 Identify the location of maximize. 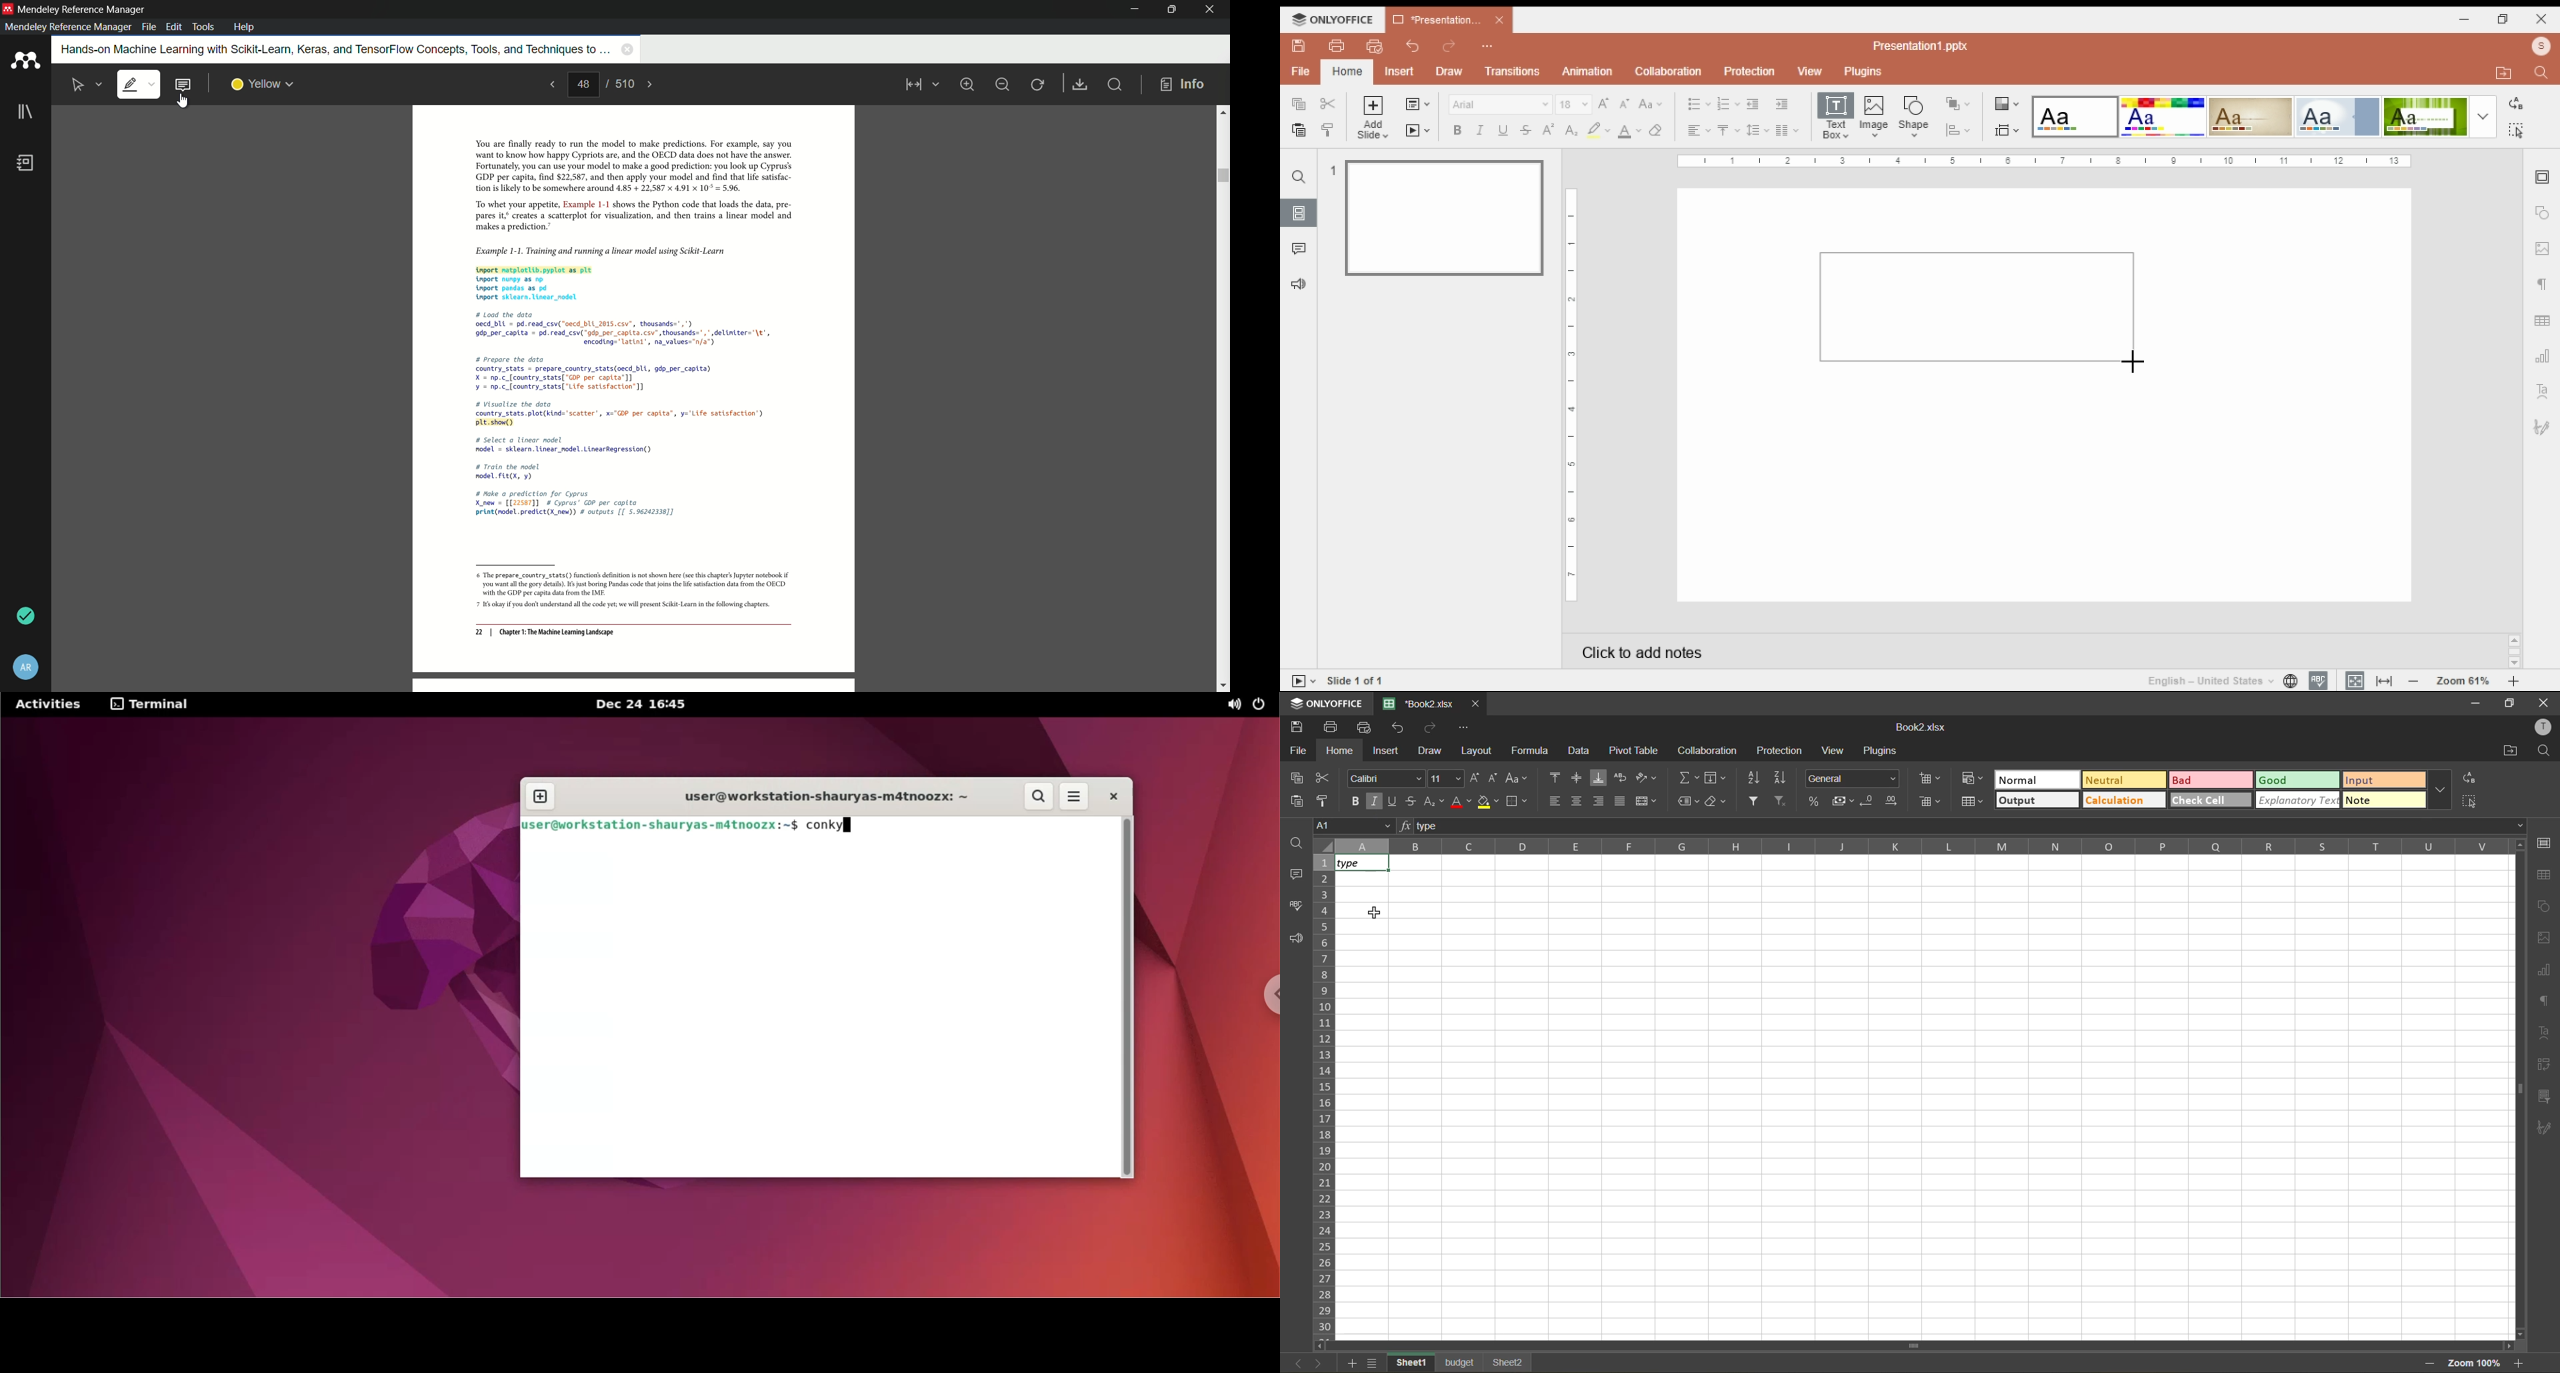
(1169, 9).